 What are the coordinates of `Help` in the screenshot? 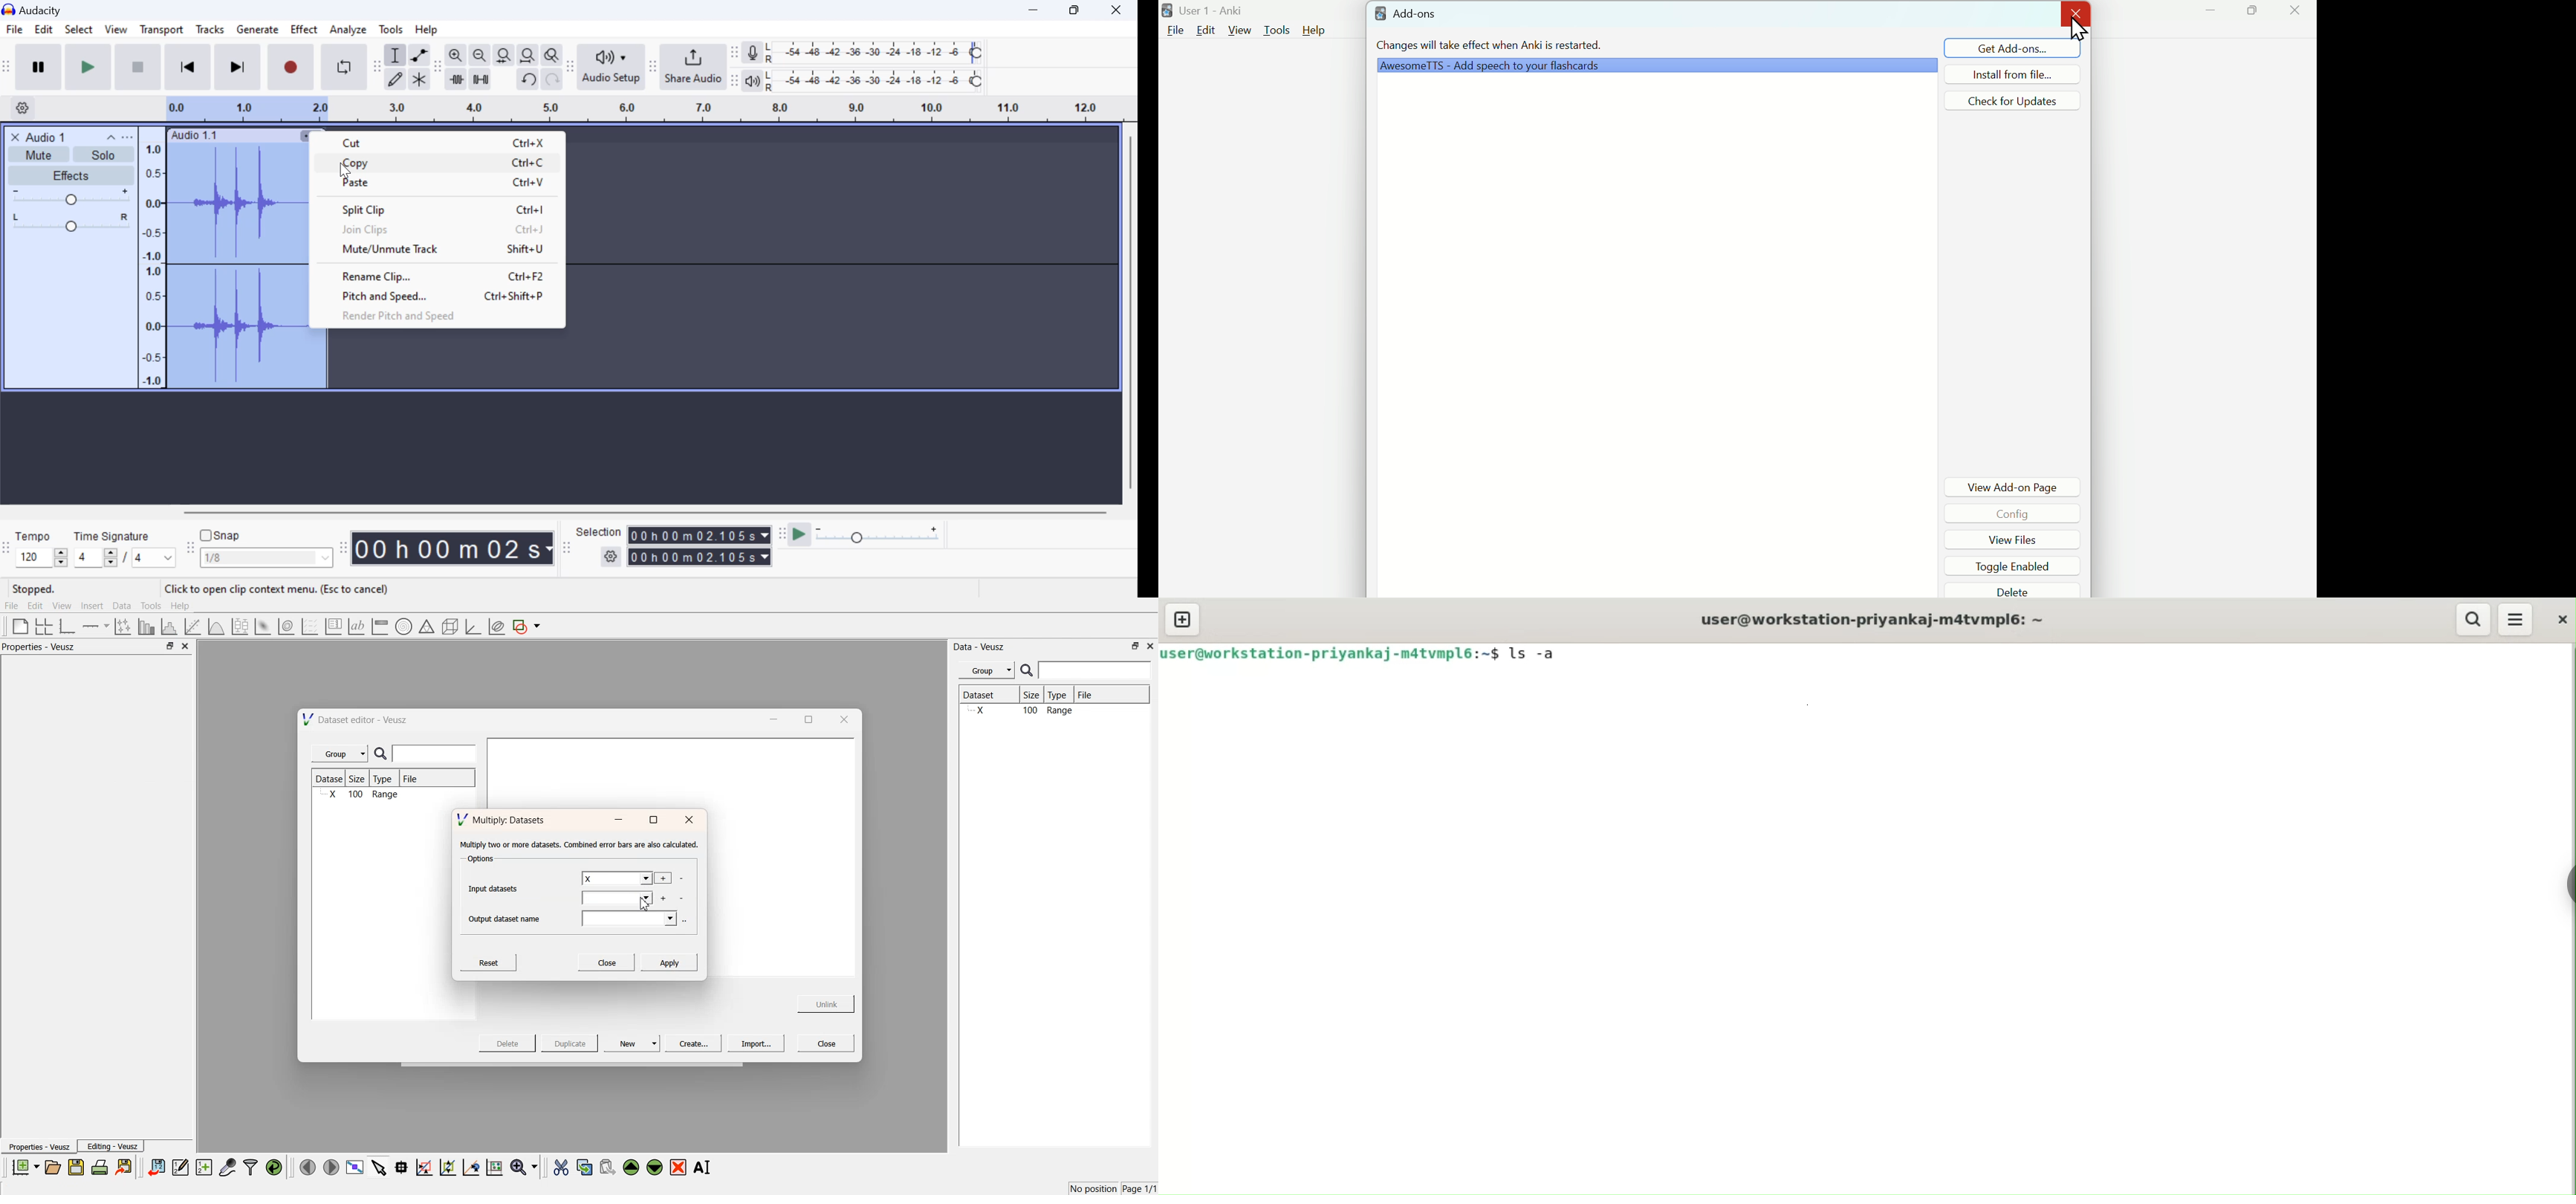 It's located at (1321, 28).